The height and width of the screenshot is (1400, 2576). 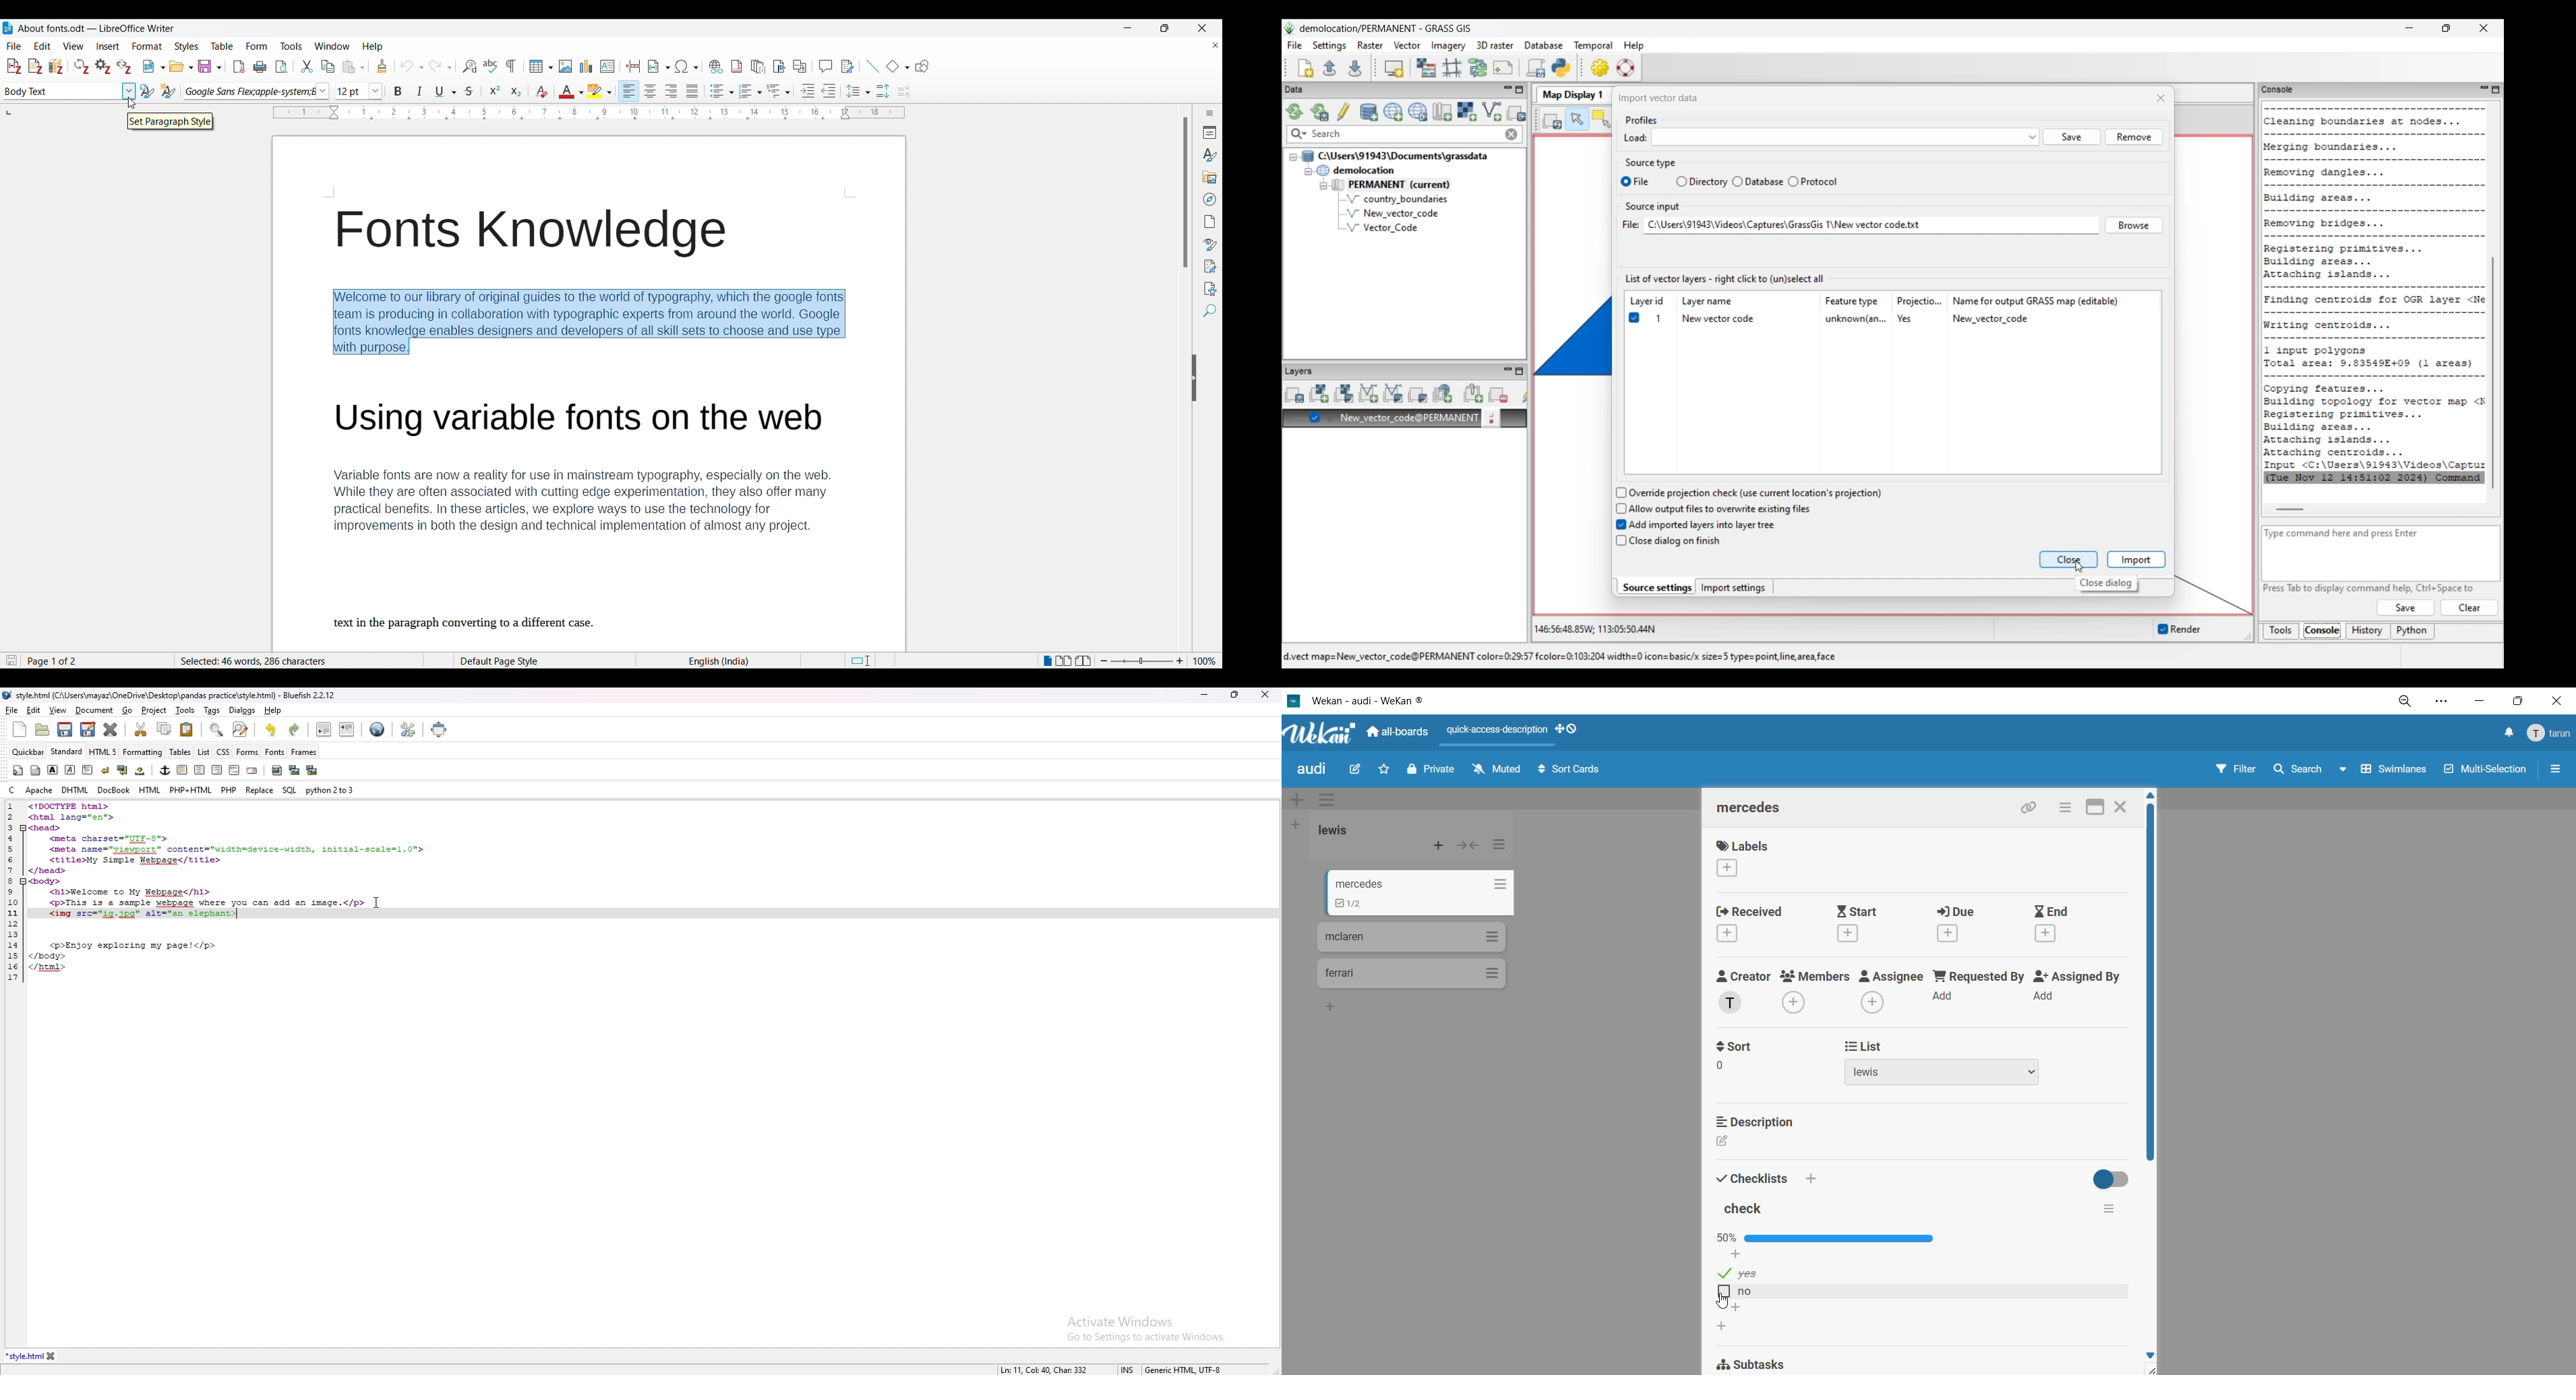 What do you see at coordinates (183, 770) in the screenshot?
I see `left justify` at bounding box center [183, 770].